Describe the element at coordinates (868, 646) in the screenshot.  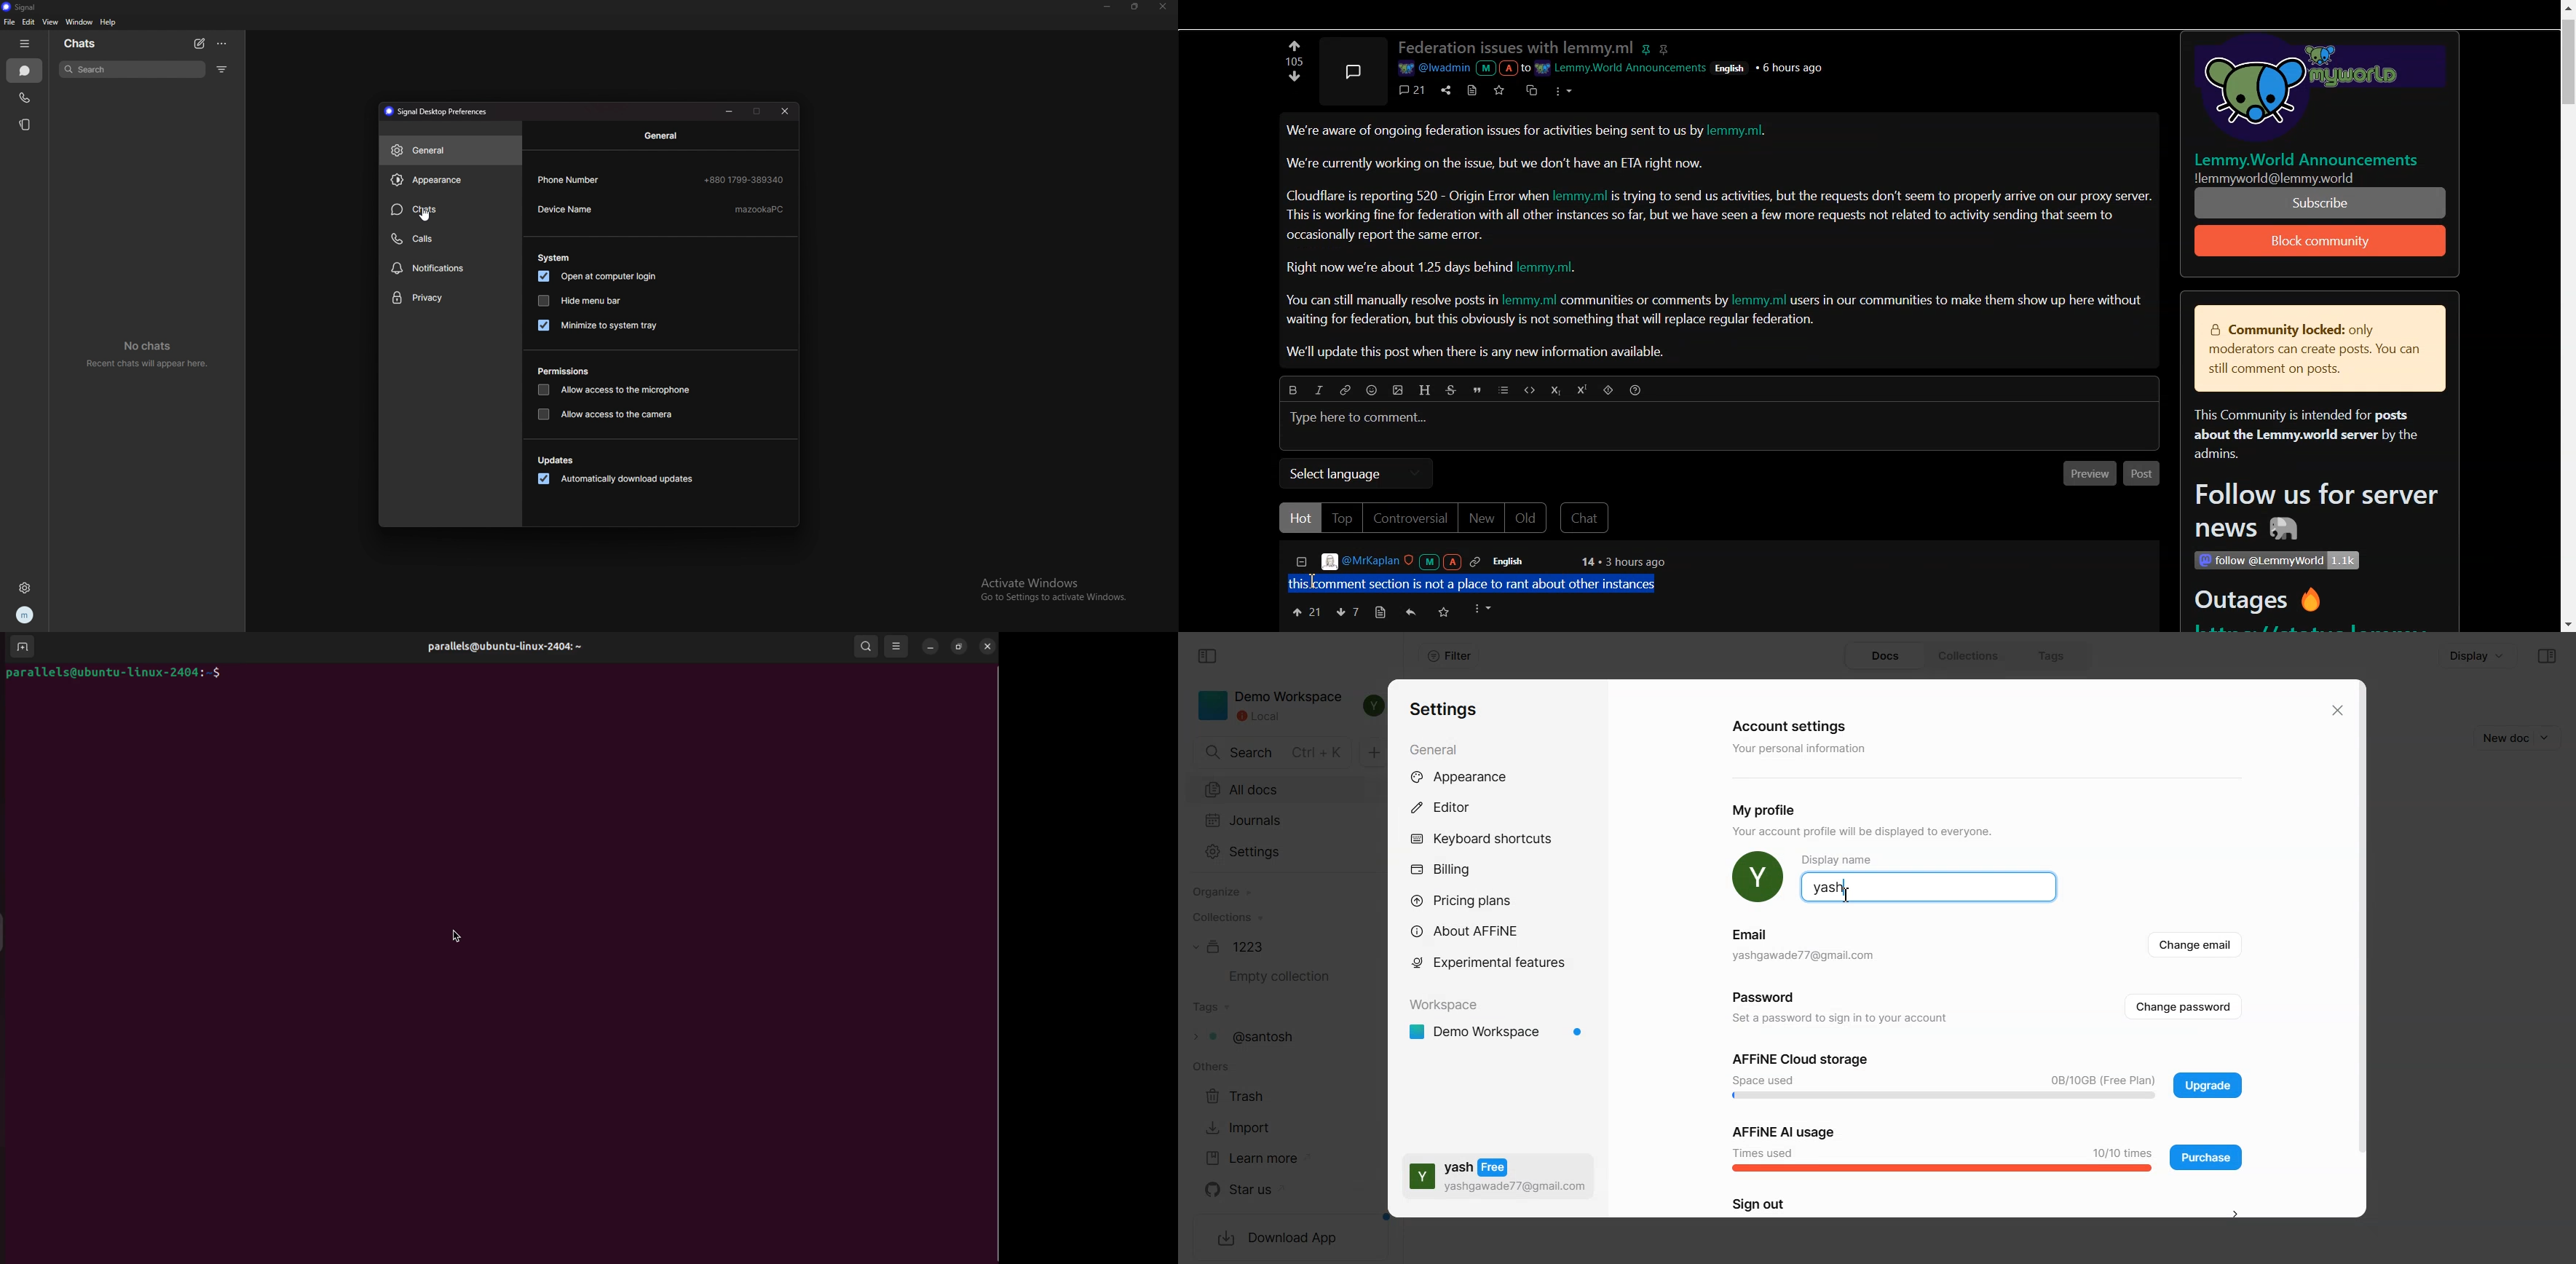
I see `search` at that location.